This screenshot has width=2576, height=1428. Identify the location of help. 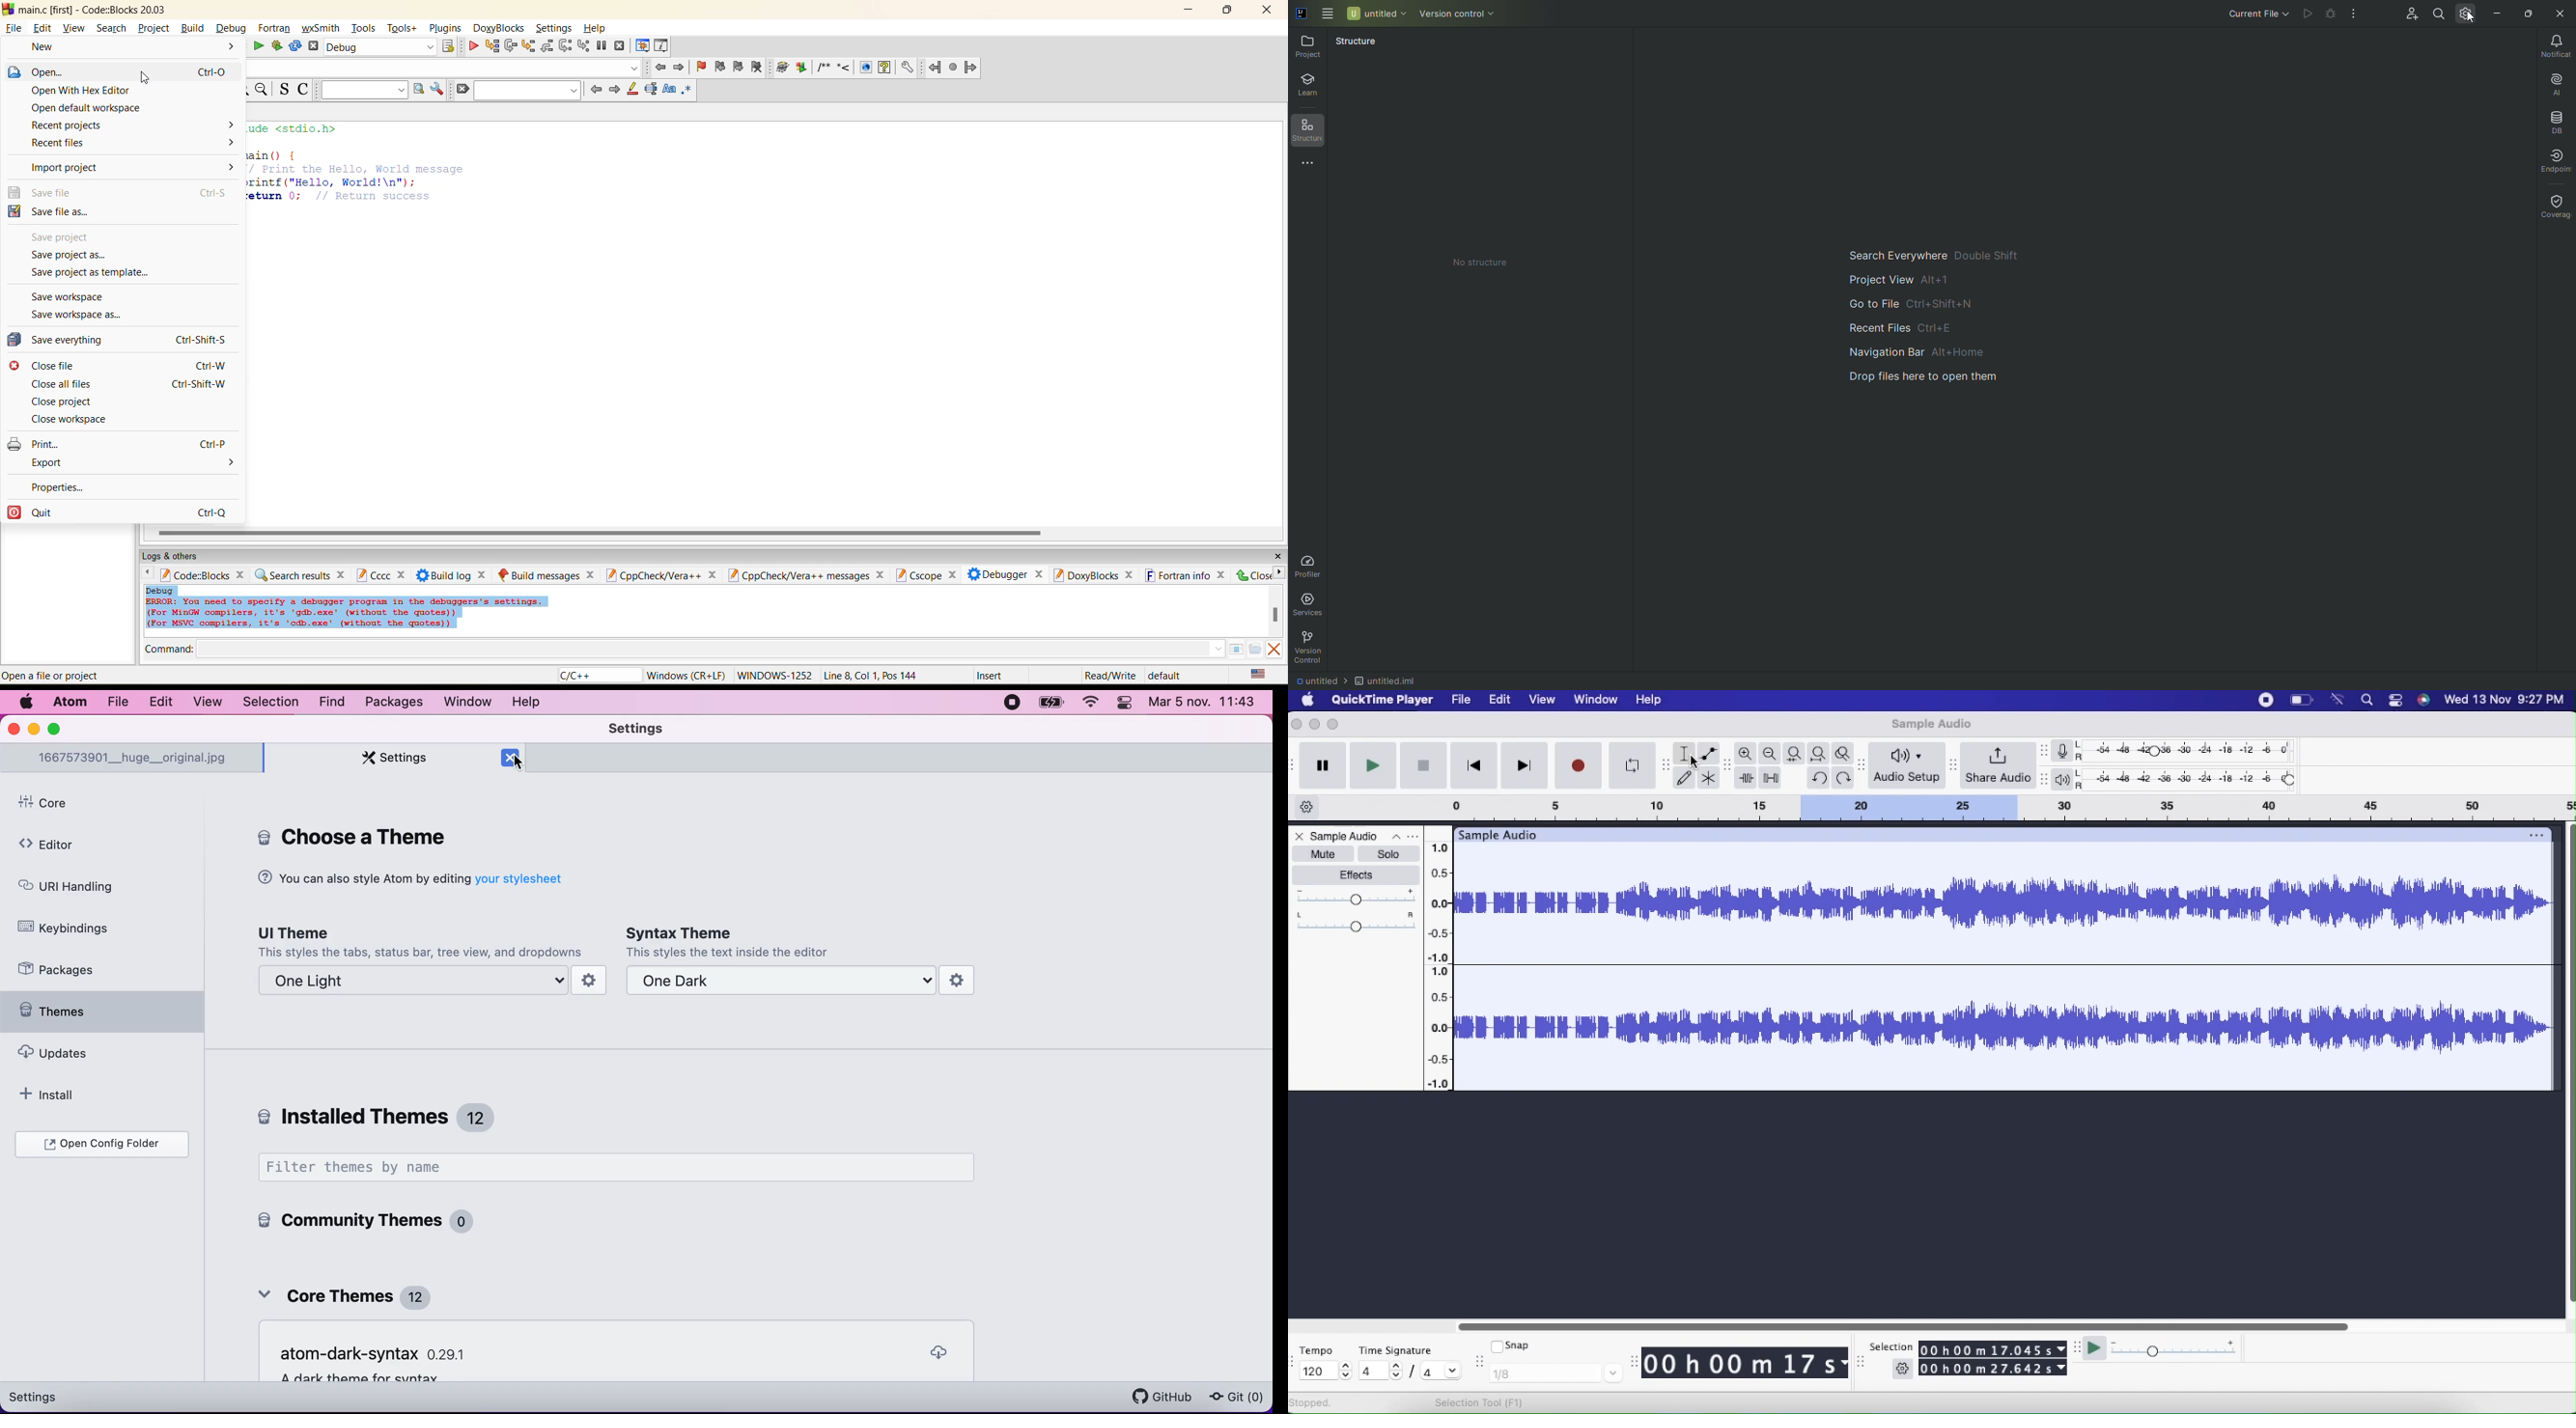
(596, 28).